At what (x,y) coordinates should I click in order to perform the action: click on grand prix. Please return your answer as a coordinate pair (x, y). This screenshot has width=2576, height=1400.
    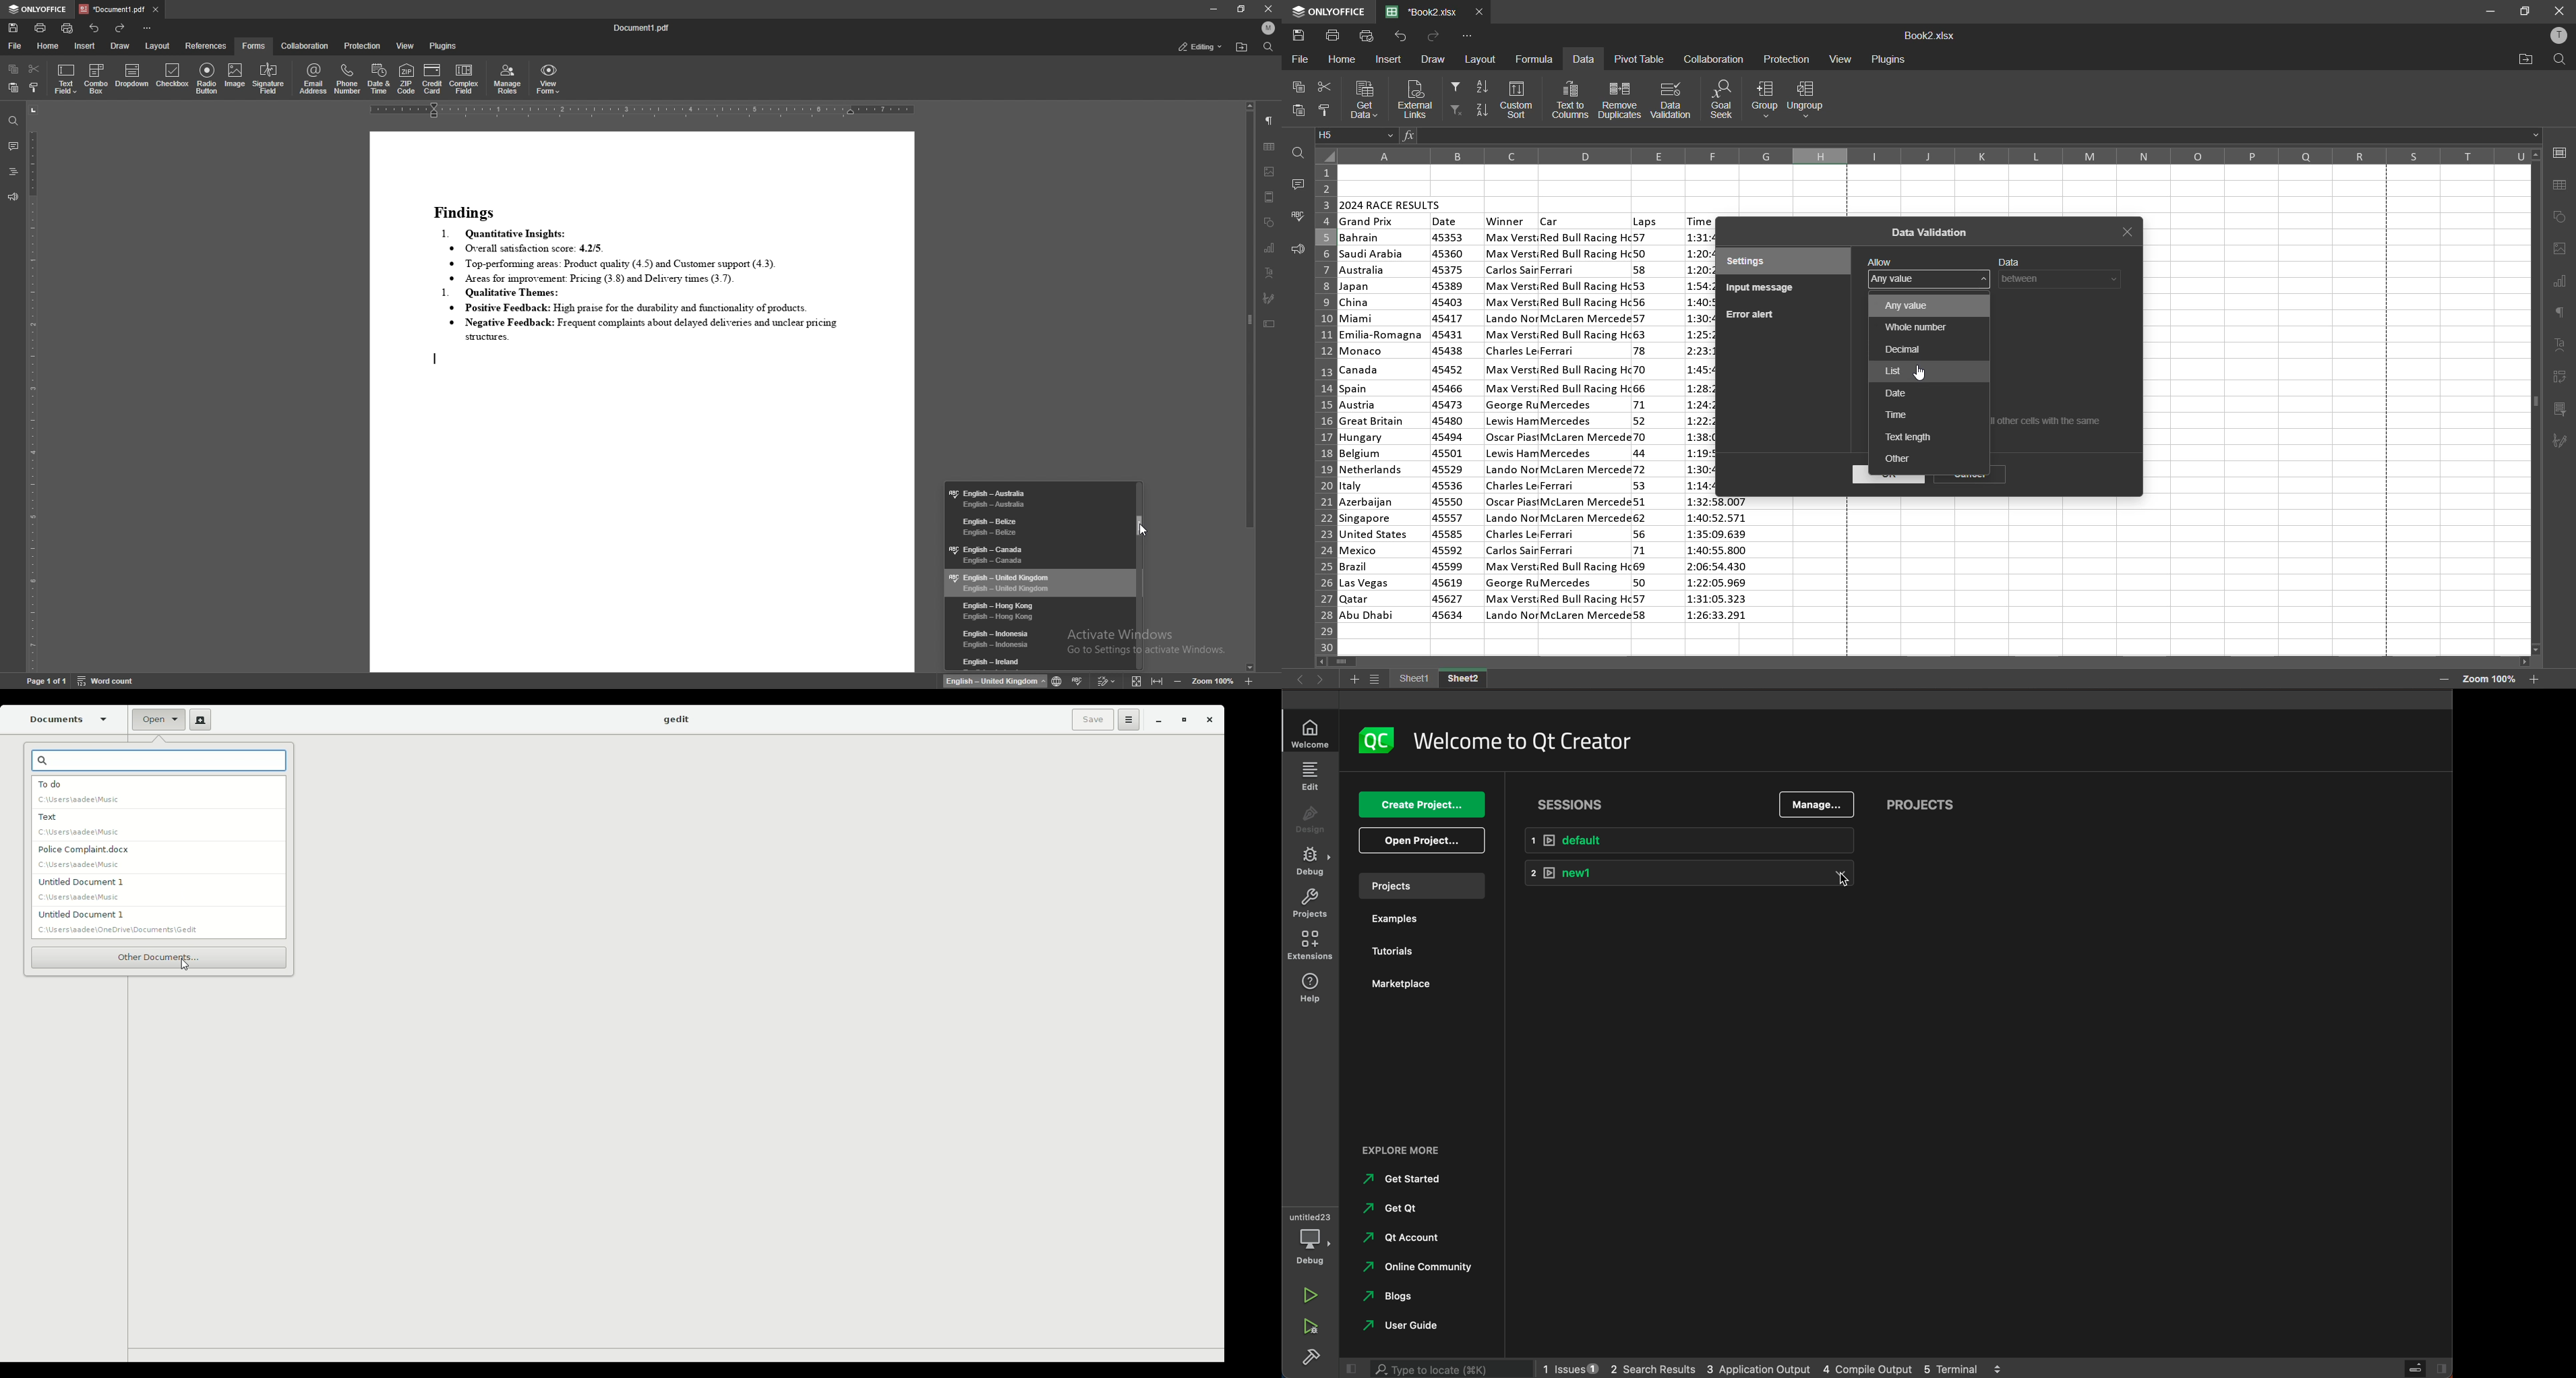
    Looking at the image, I should click on (1368, 222).